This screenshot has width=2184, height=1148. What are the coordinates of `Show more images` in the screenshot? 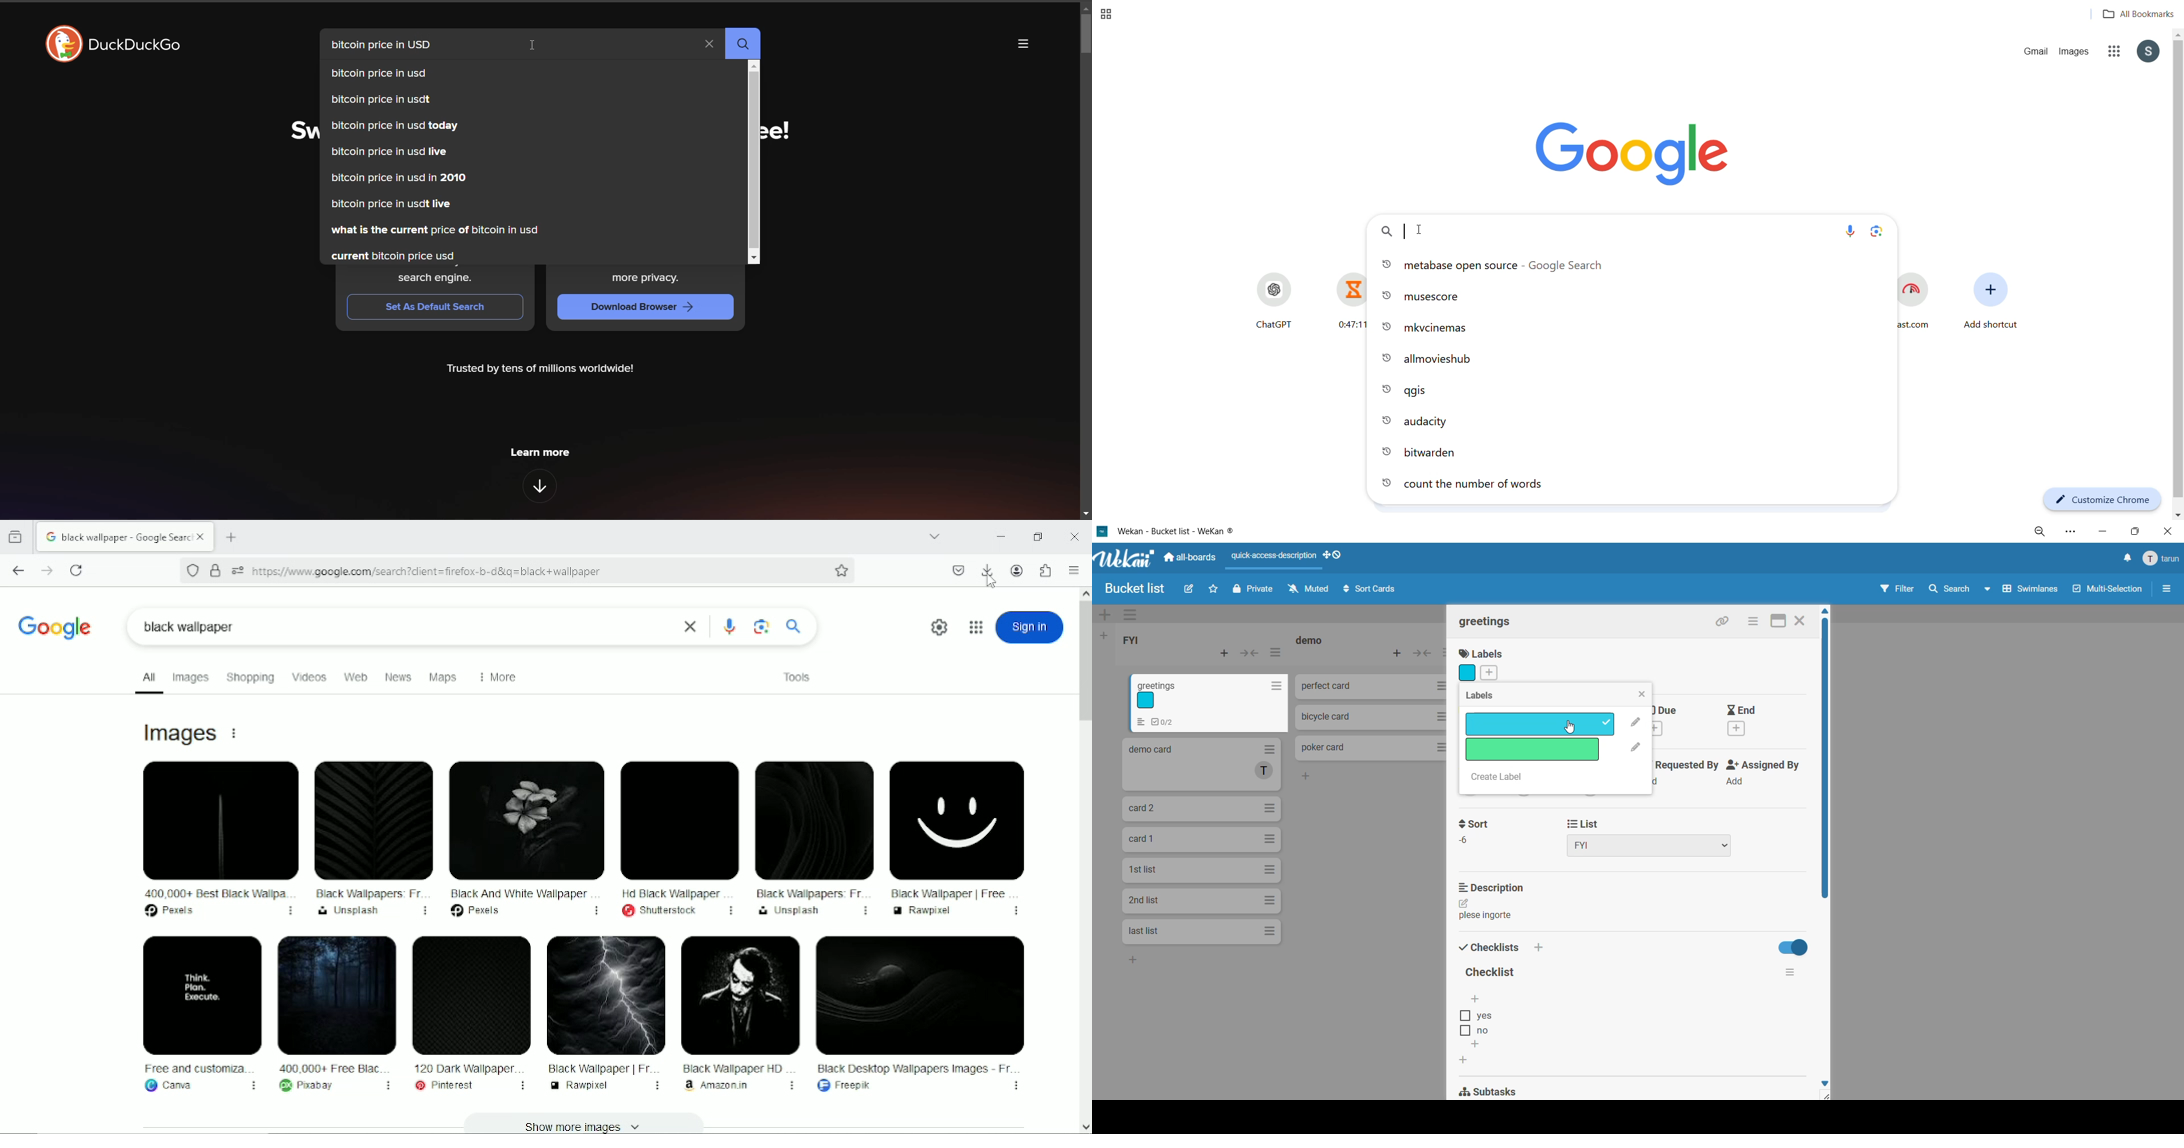 It's located at (593, 1125).